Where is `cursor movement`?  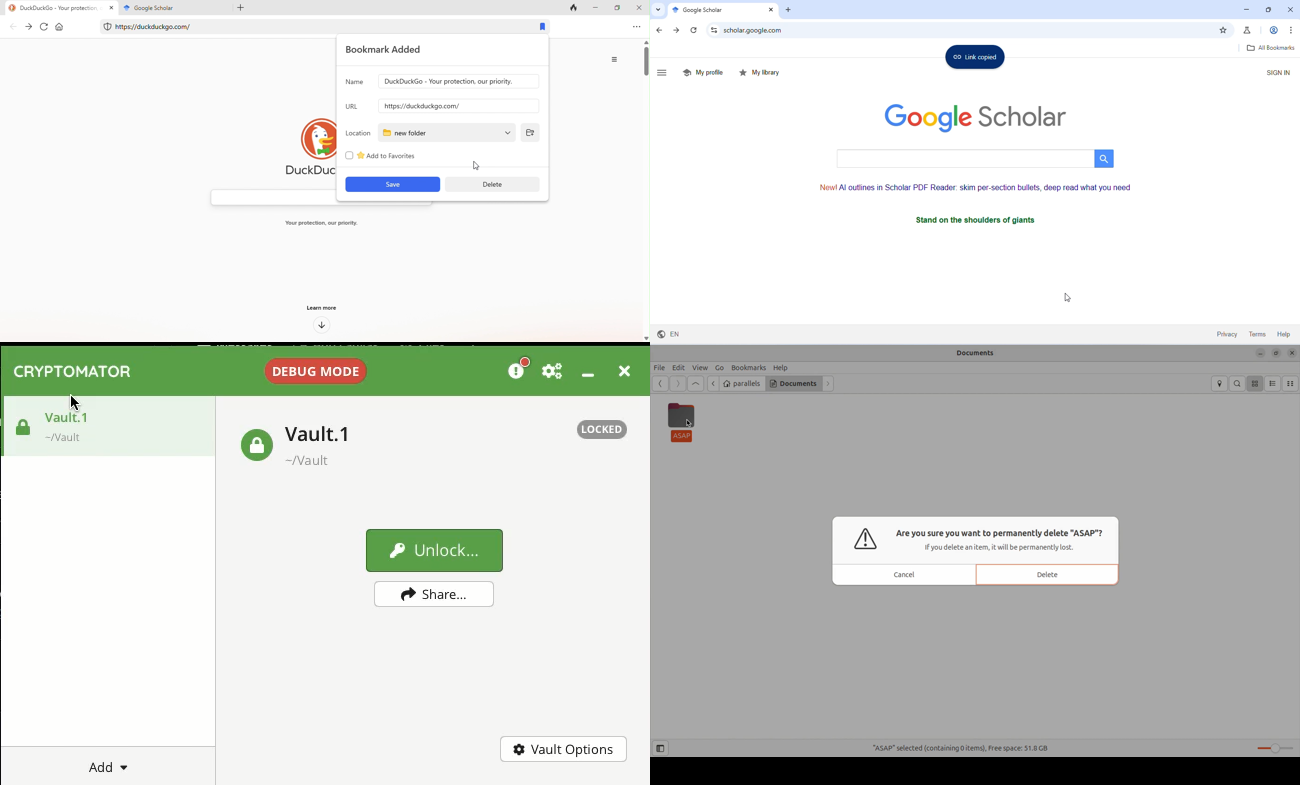 cursor movement is located at coordinates (1068, 298).